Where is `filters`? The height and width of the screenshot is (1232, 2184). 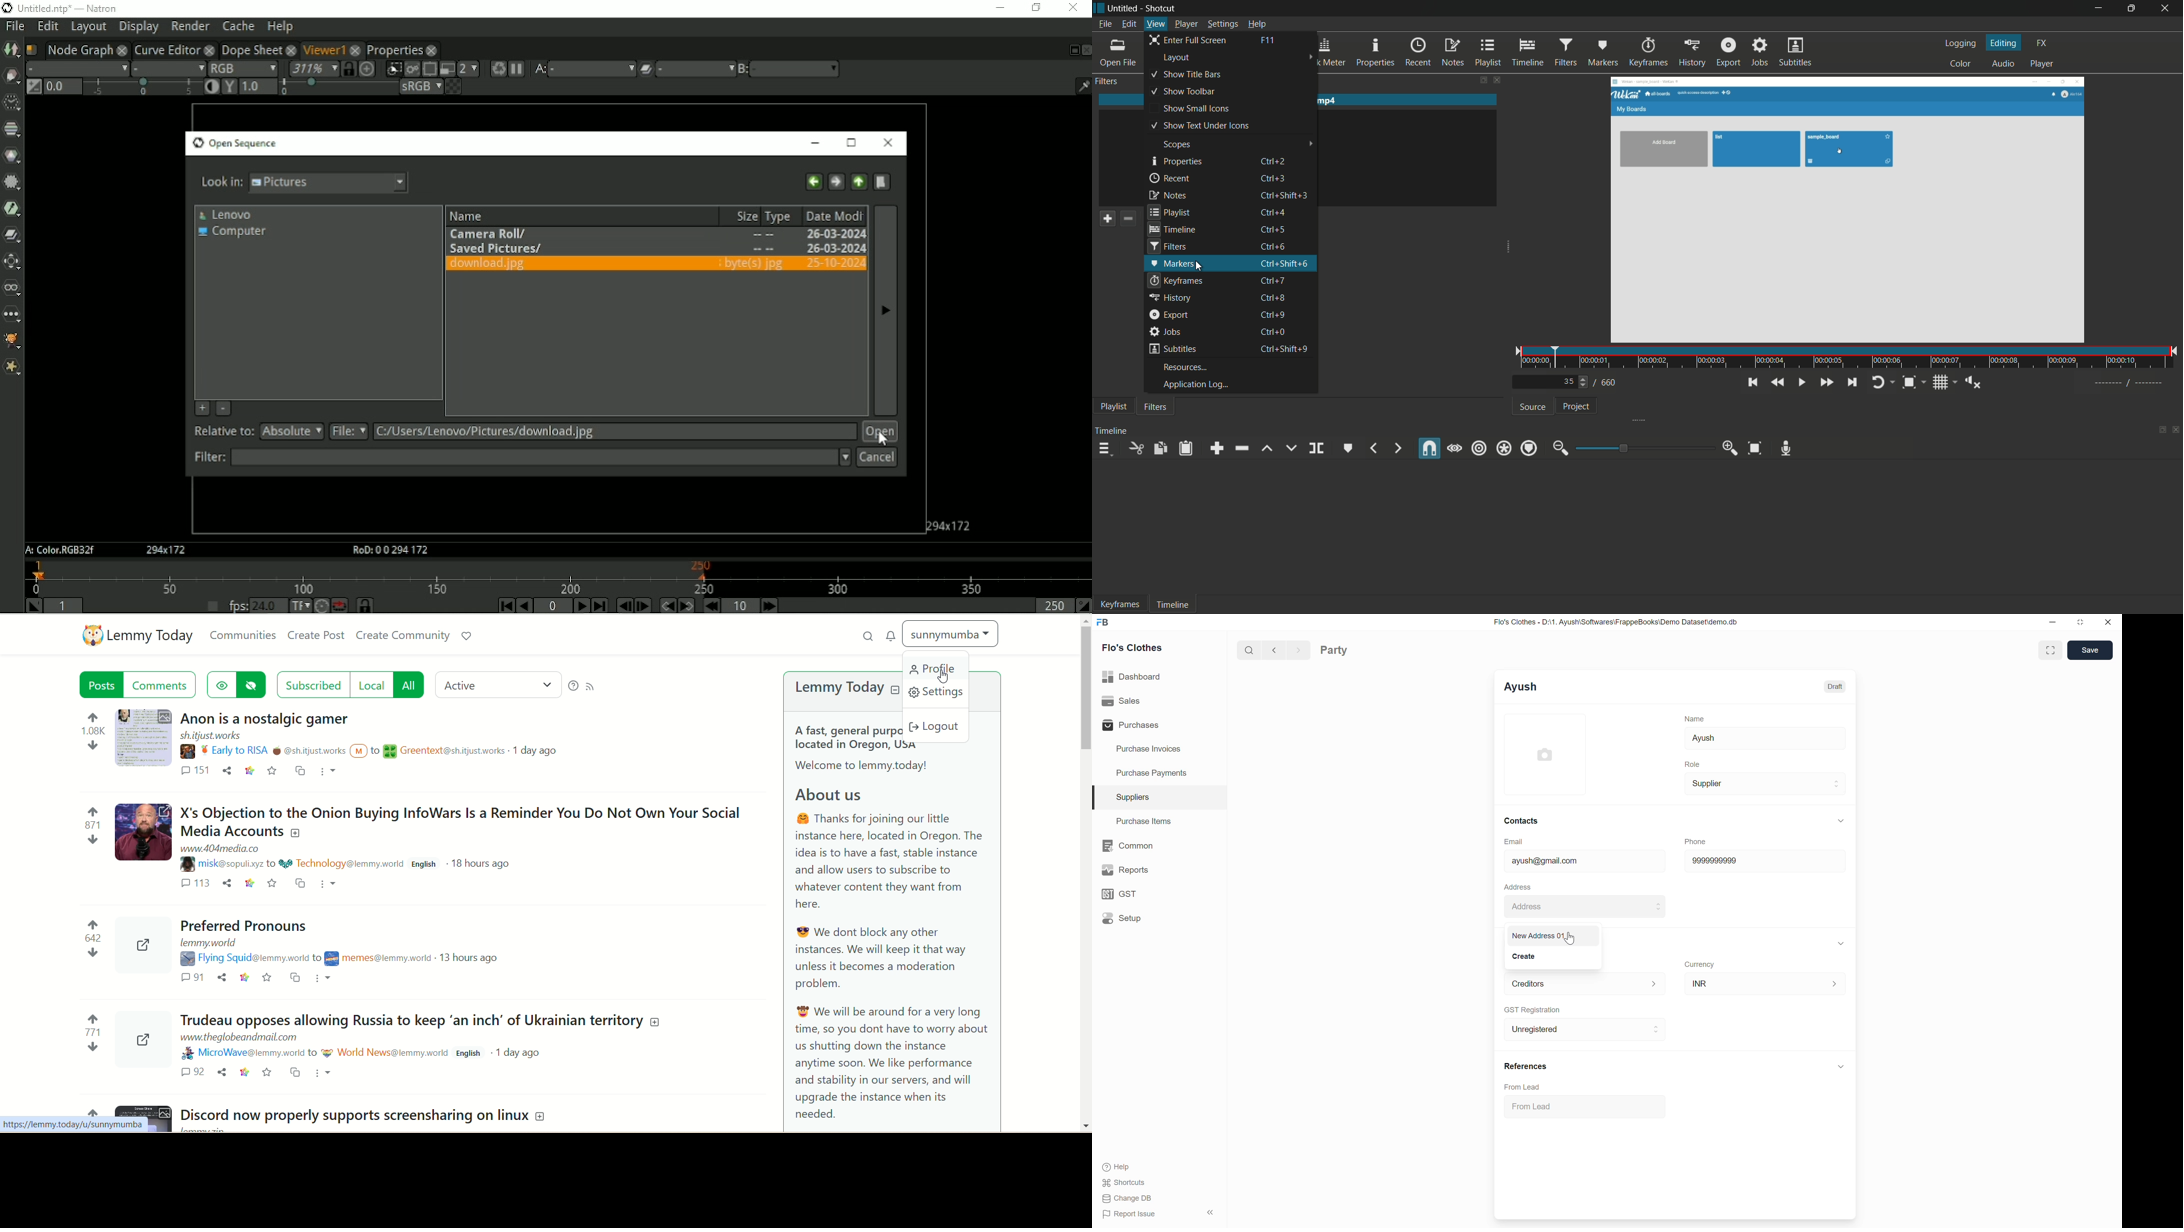
filters is located at coordinates (1564, 53).